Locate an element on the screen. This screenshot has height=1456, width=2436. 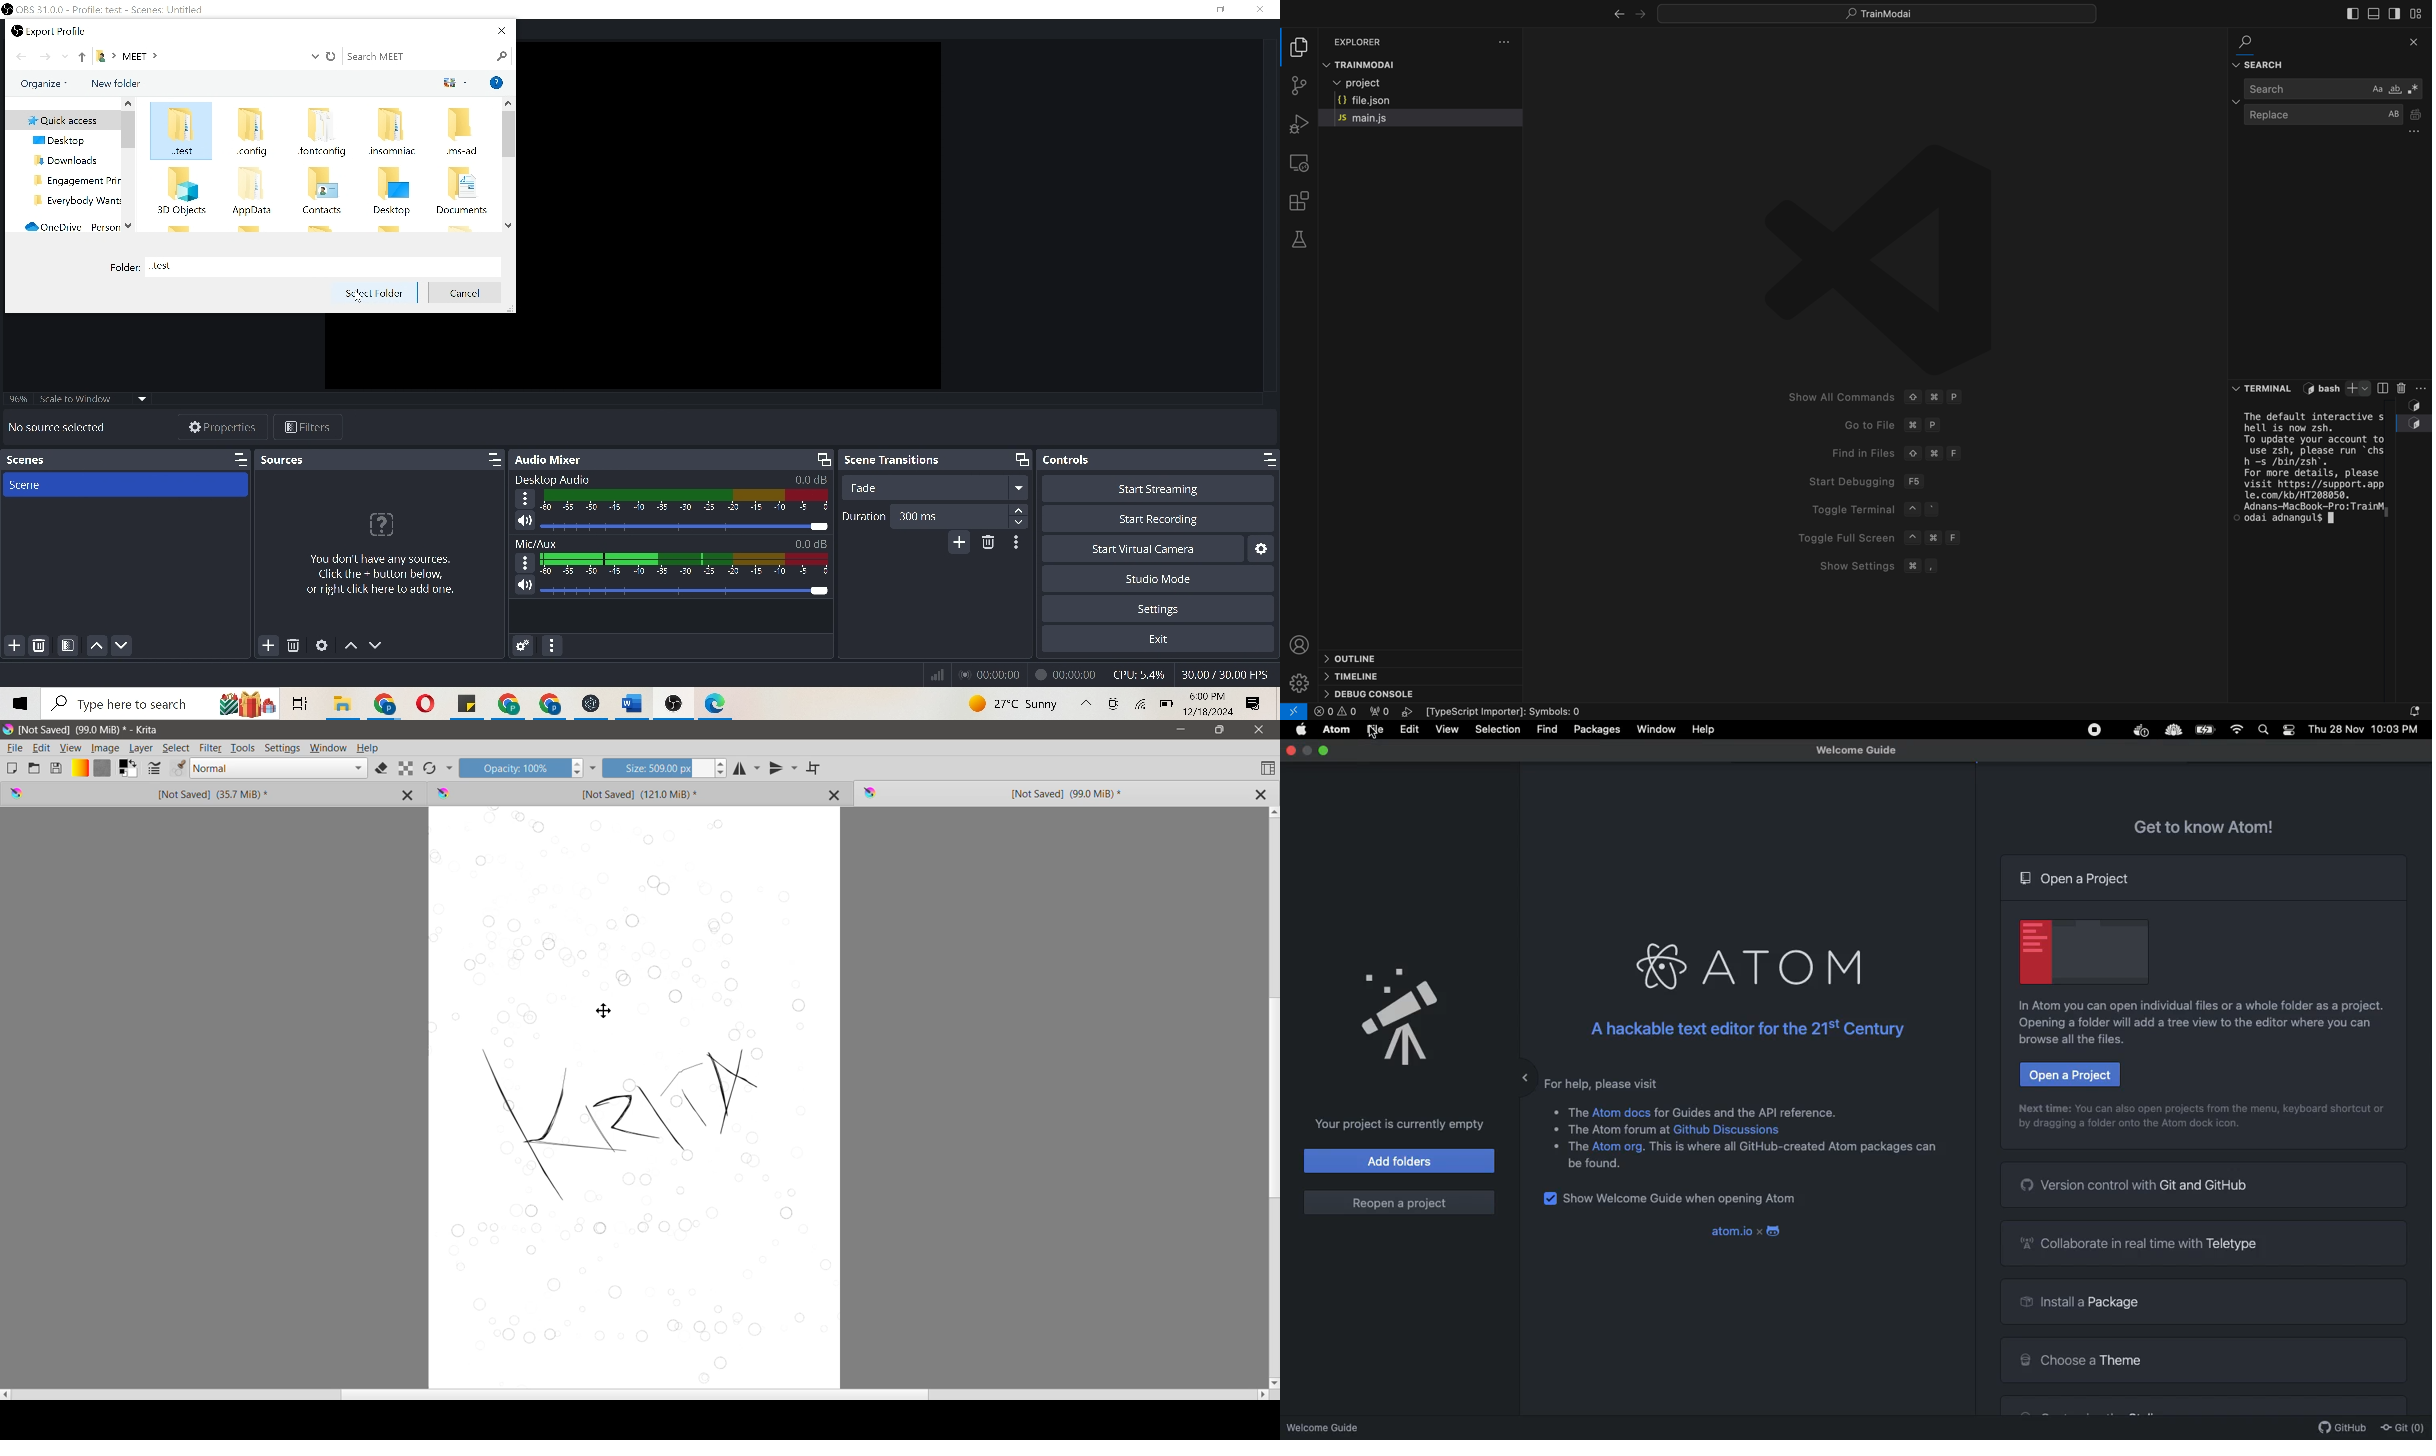
up is located at coordinates (1084, 703).